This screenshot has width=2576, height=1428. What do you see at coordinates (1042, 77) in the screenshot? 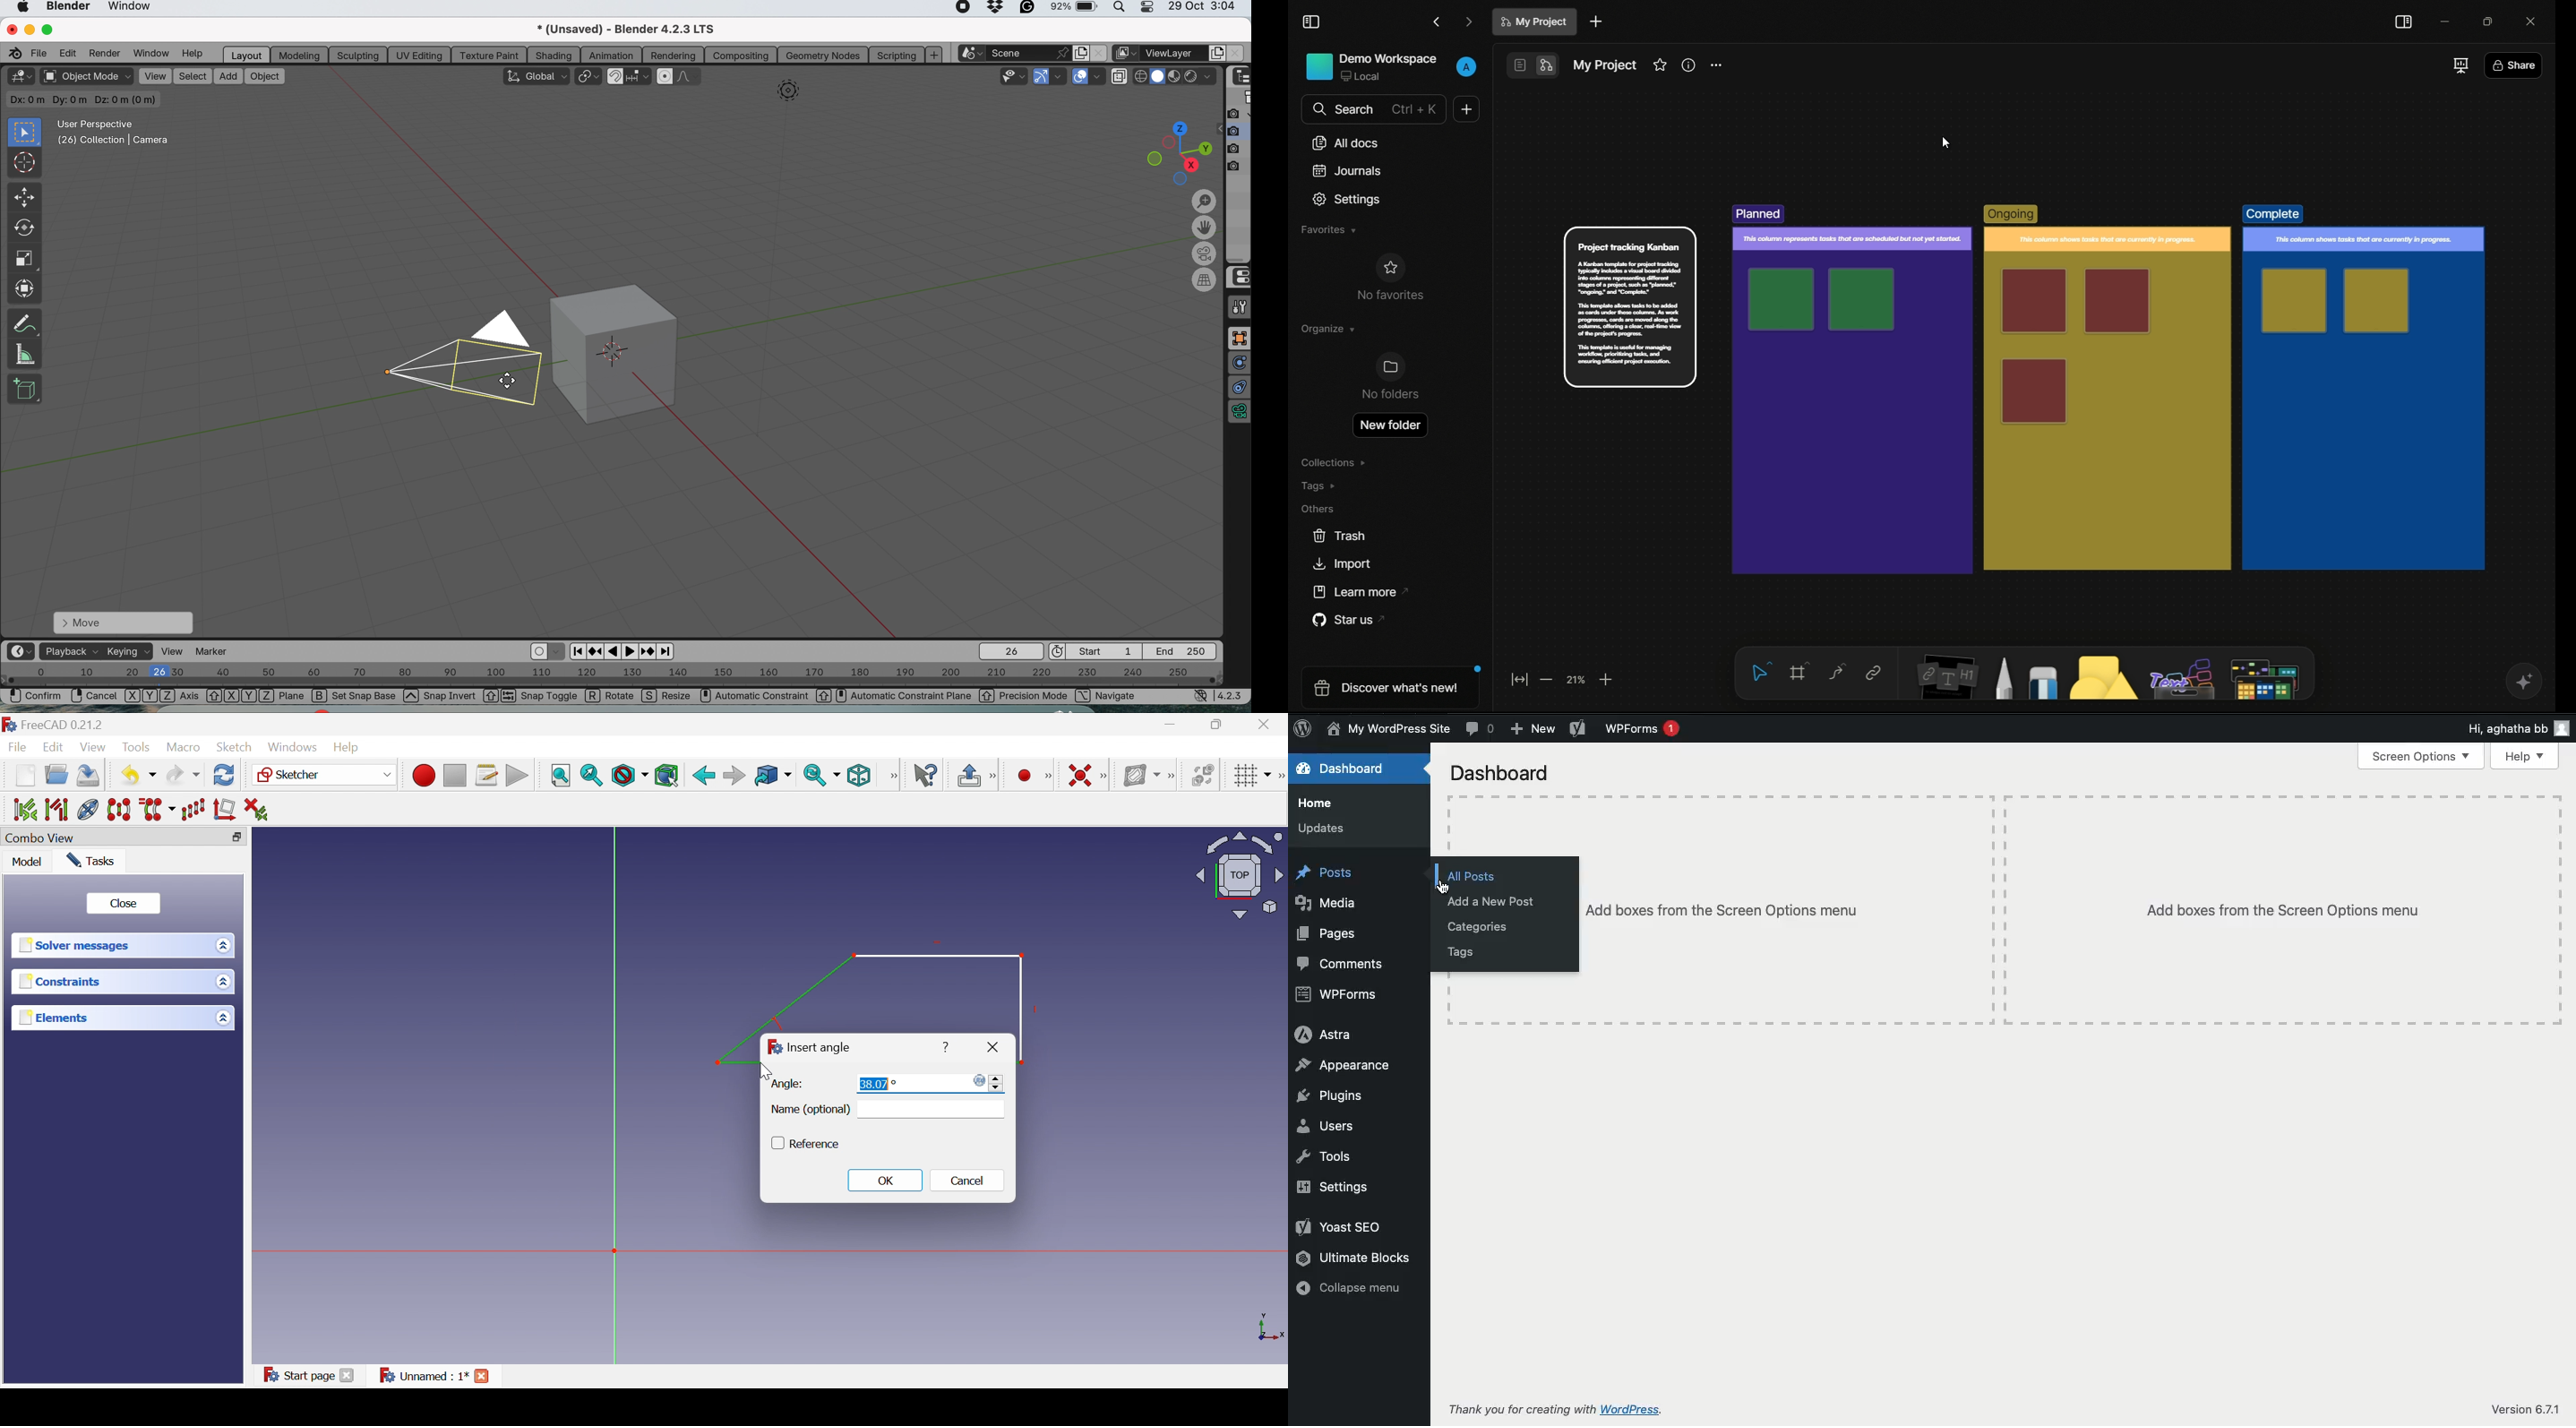
I see `show gizmos` at bounding box center [1042, 77].